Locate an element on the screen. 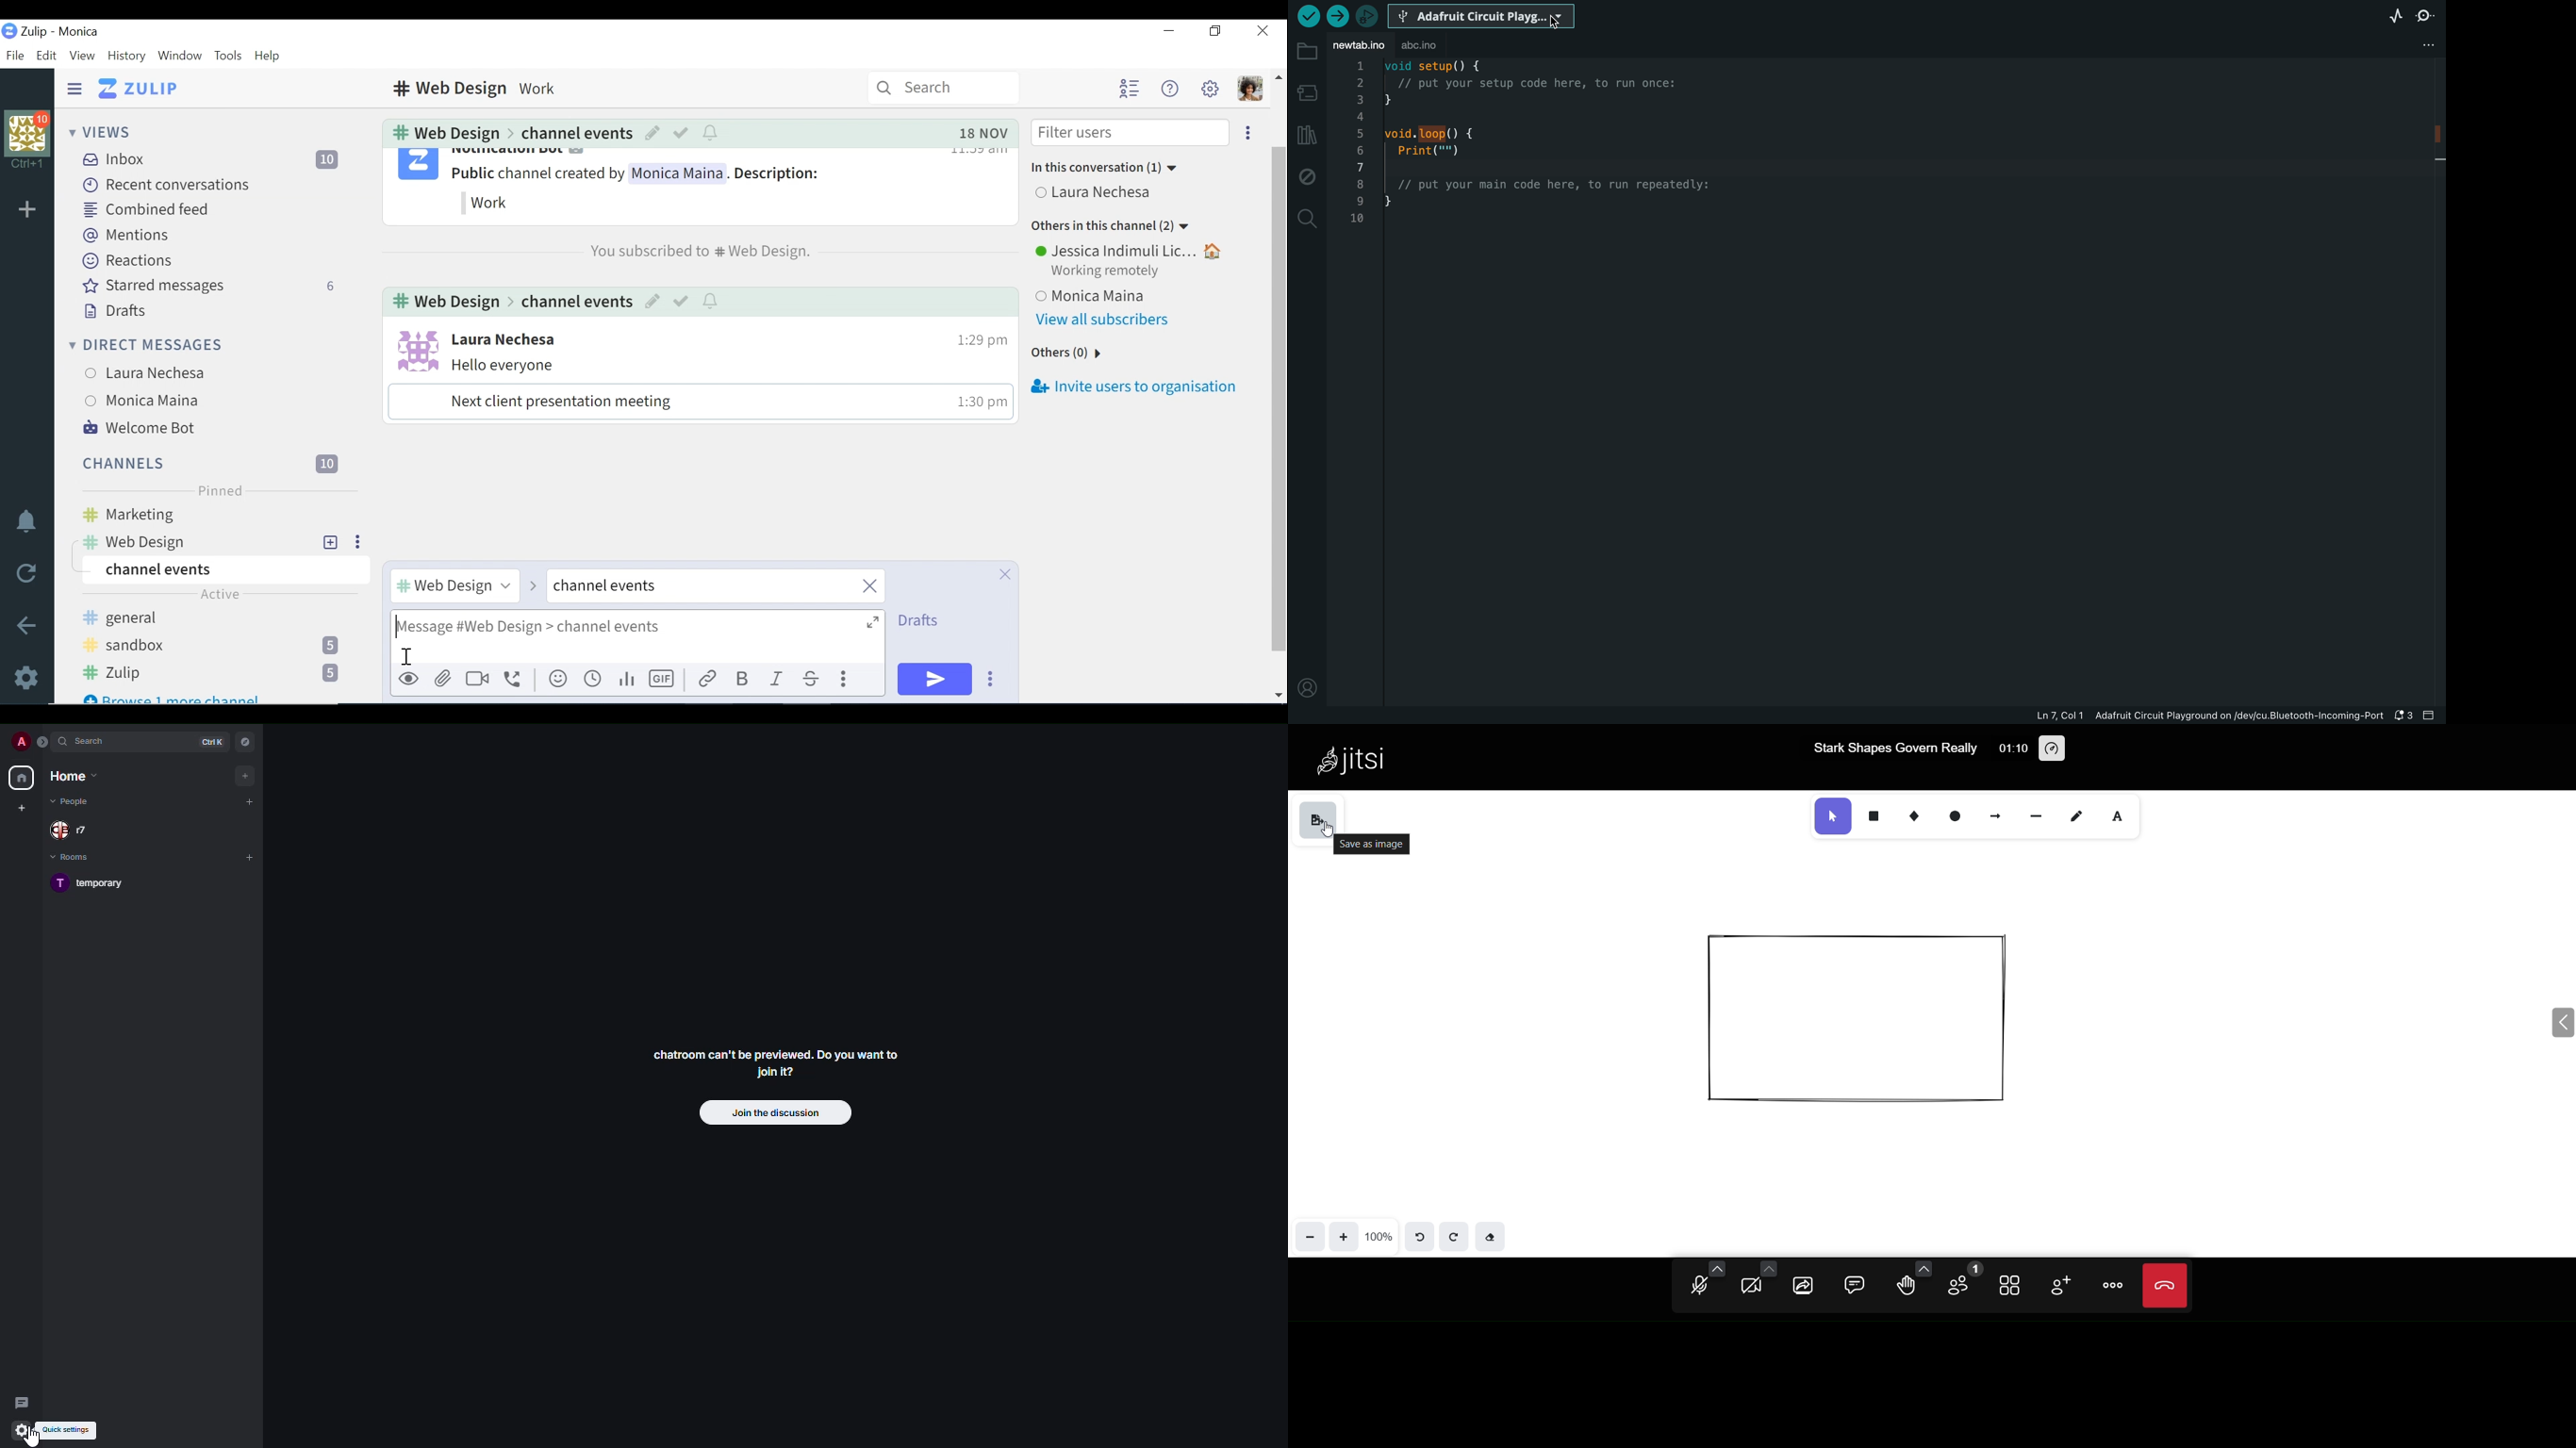  Ellipsis is located at coordinates (355, 542).